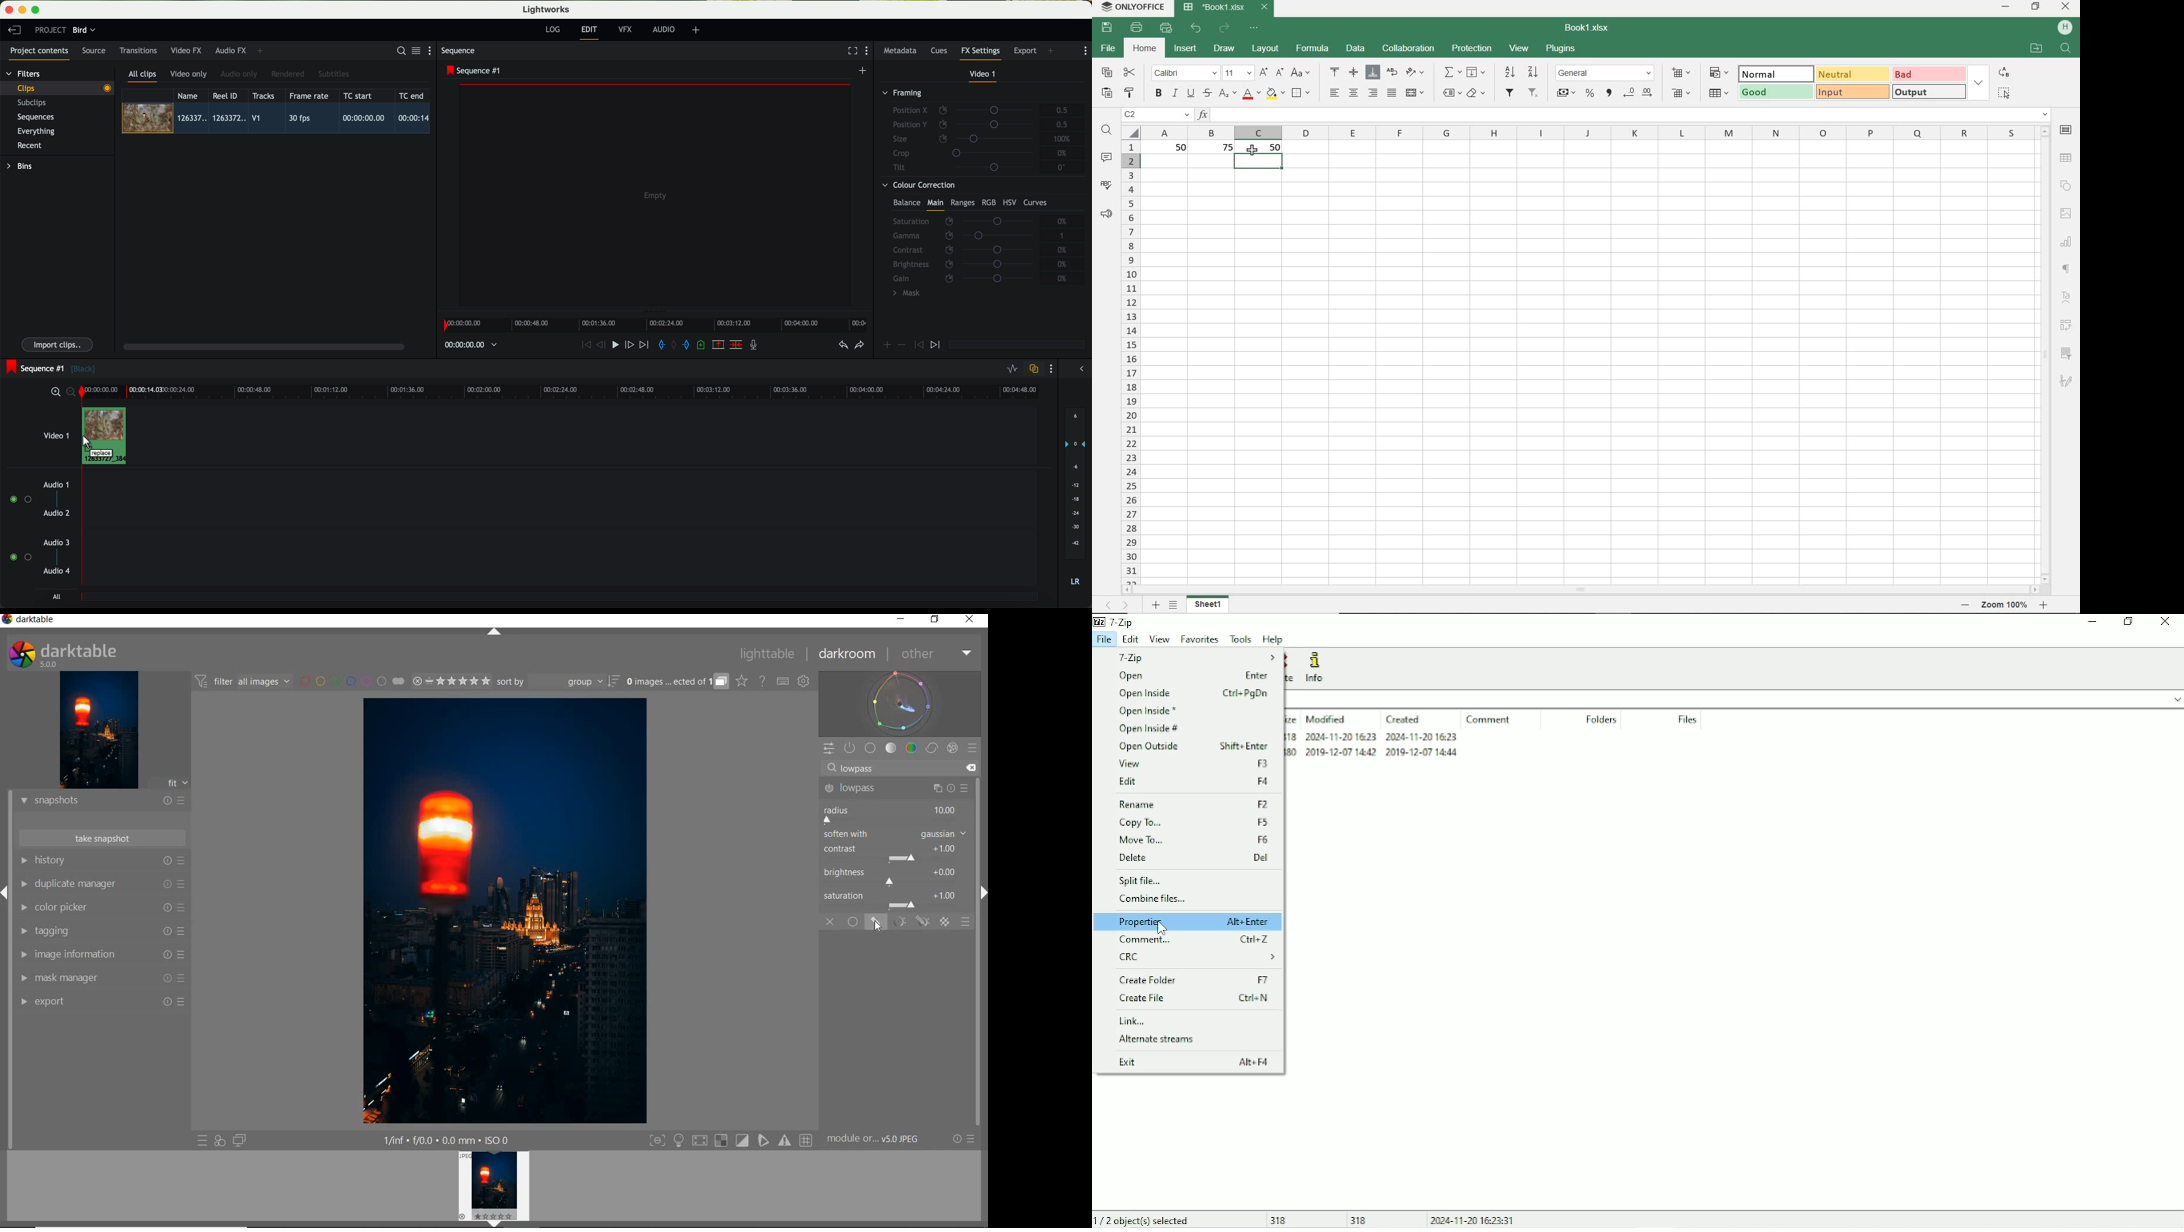 The image size is (2184, 1232). What do you see at coordinates (165, 909) in the screenshot?
I see `Reset` at bounding box center [165, 909].